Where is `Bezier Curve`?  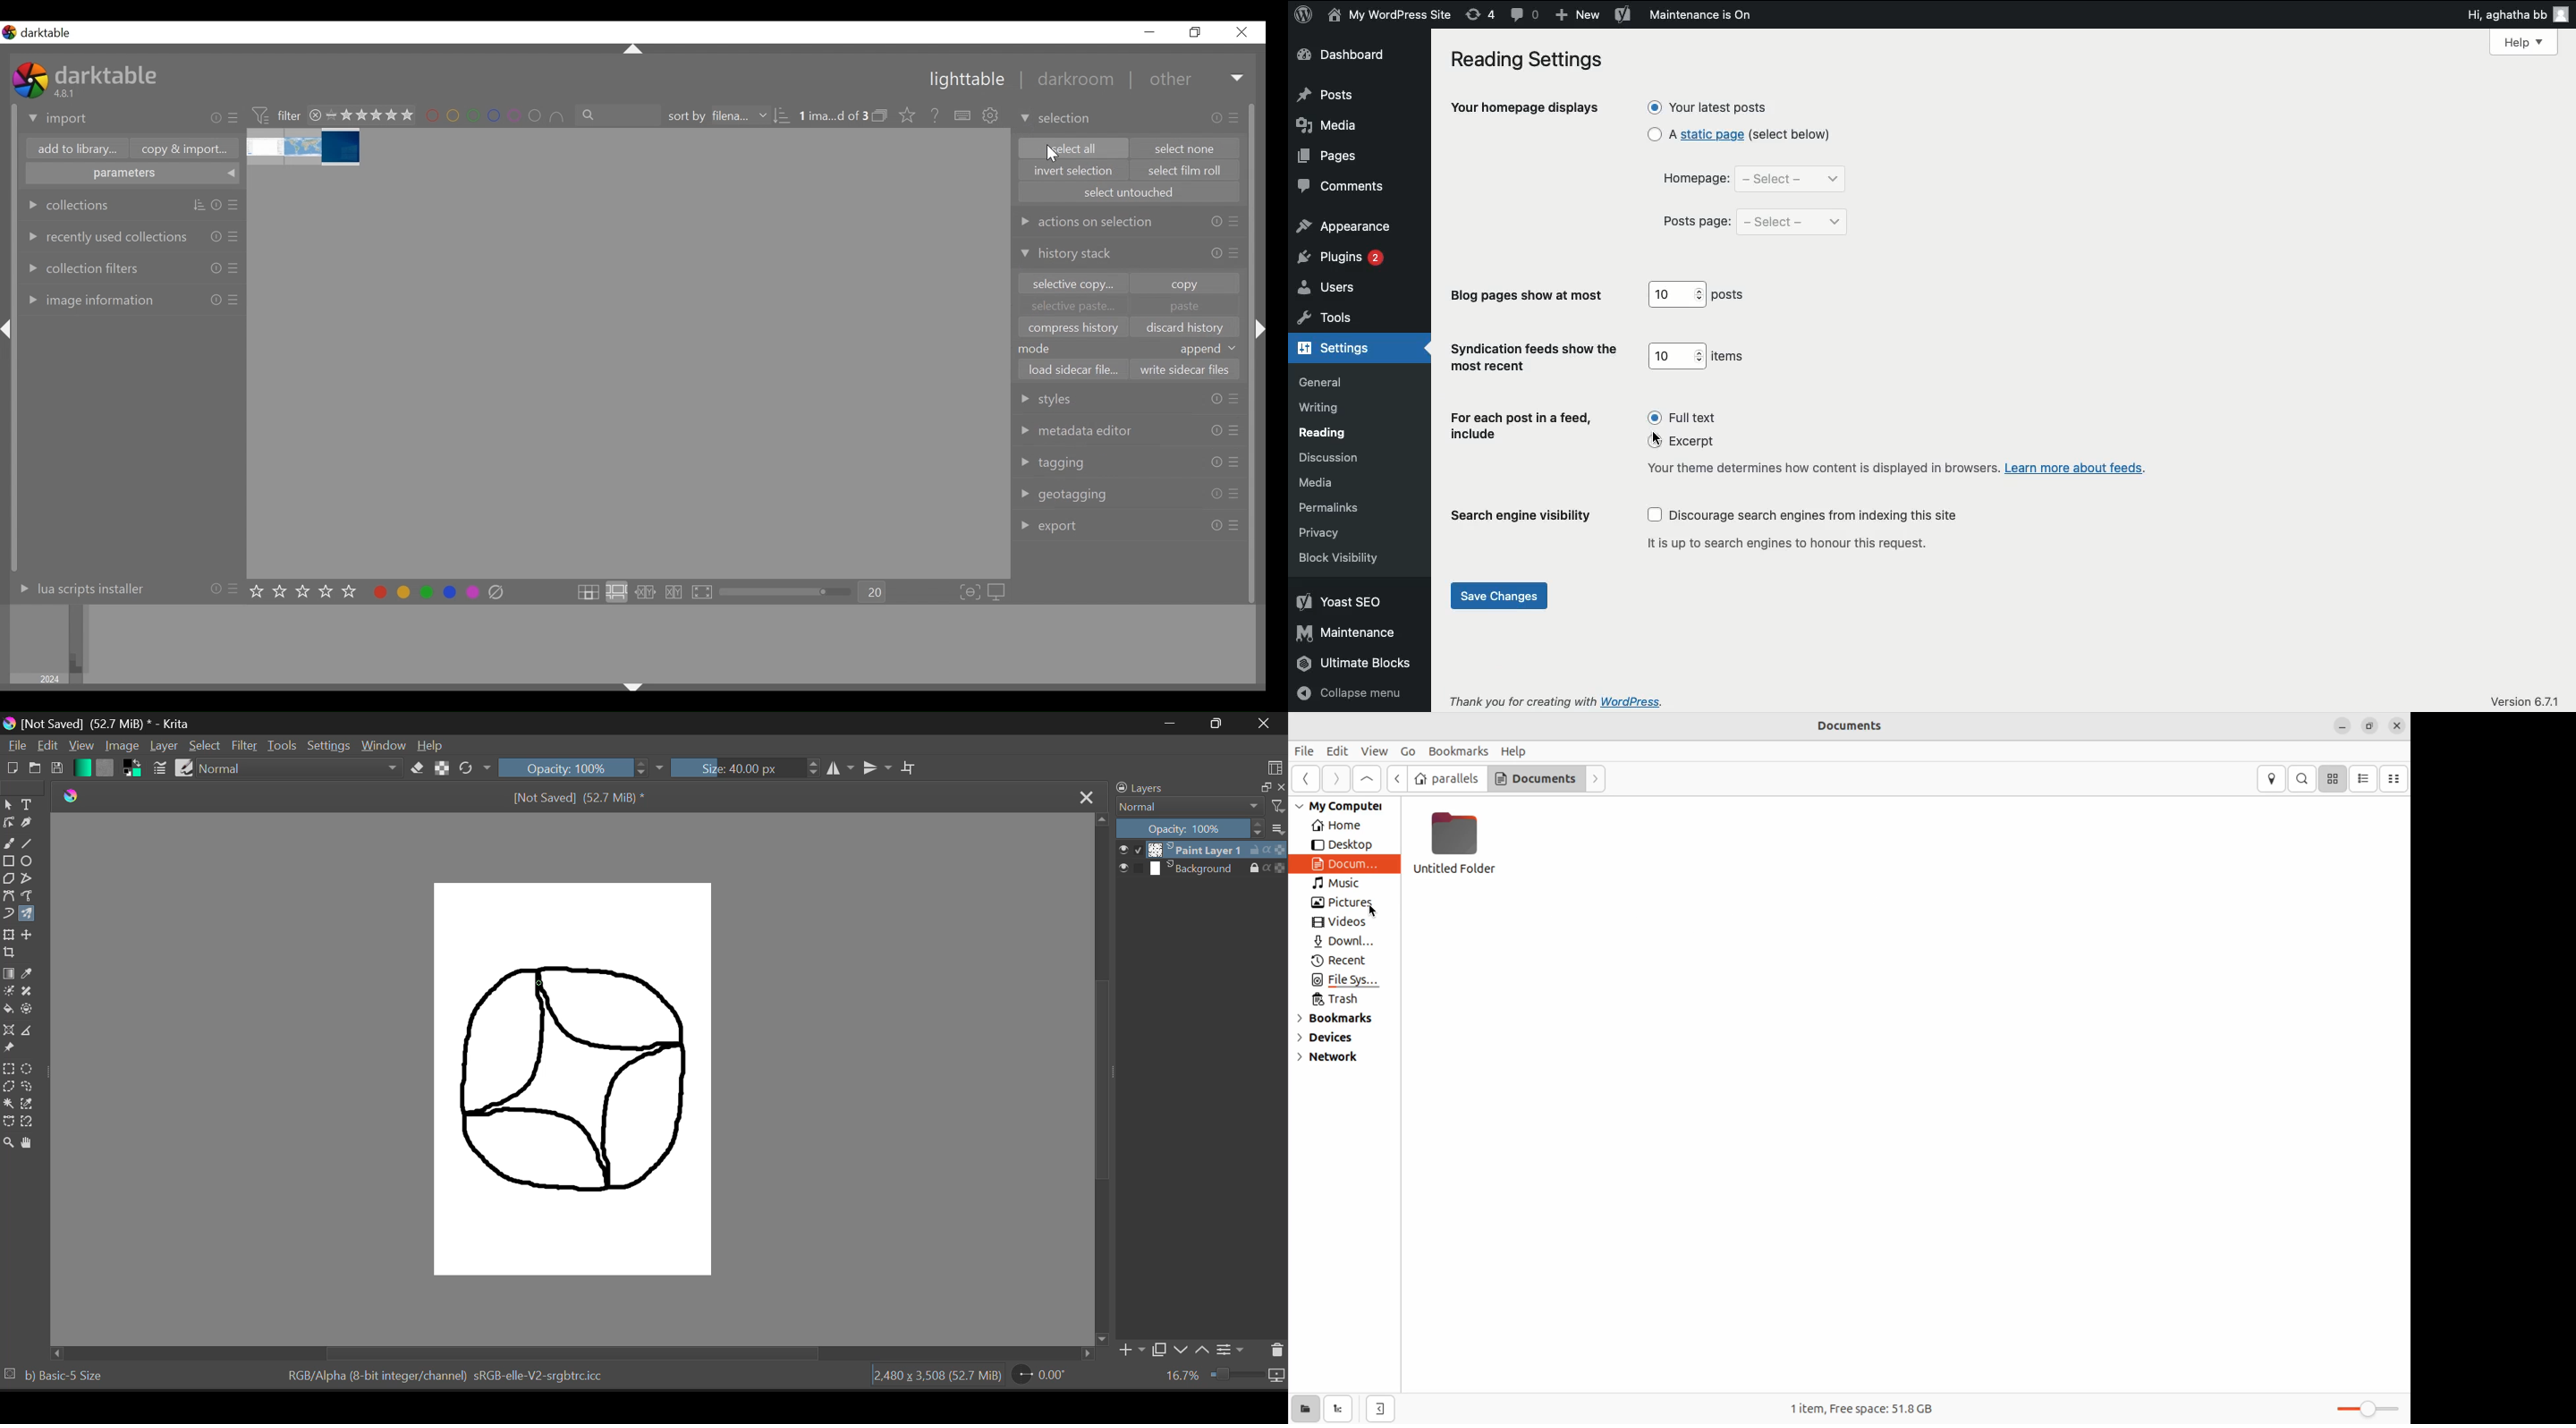 Bezier Curve is located at coordinates (9, 896).